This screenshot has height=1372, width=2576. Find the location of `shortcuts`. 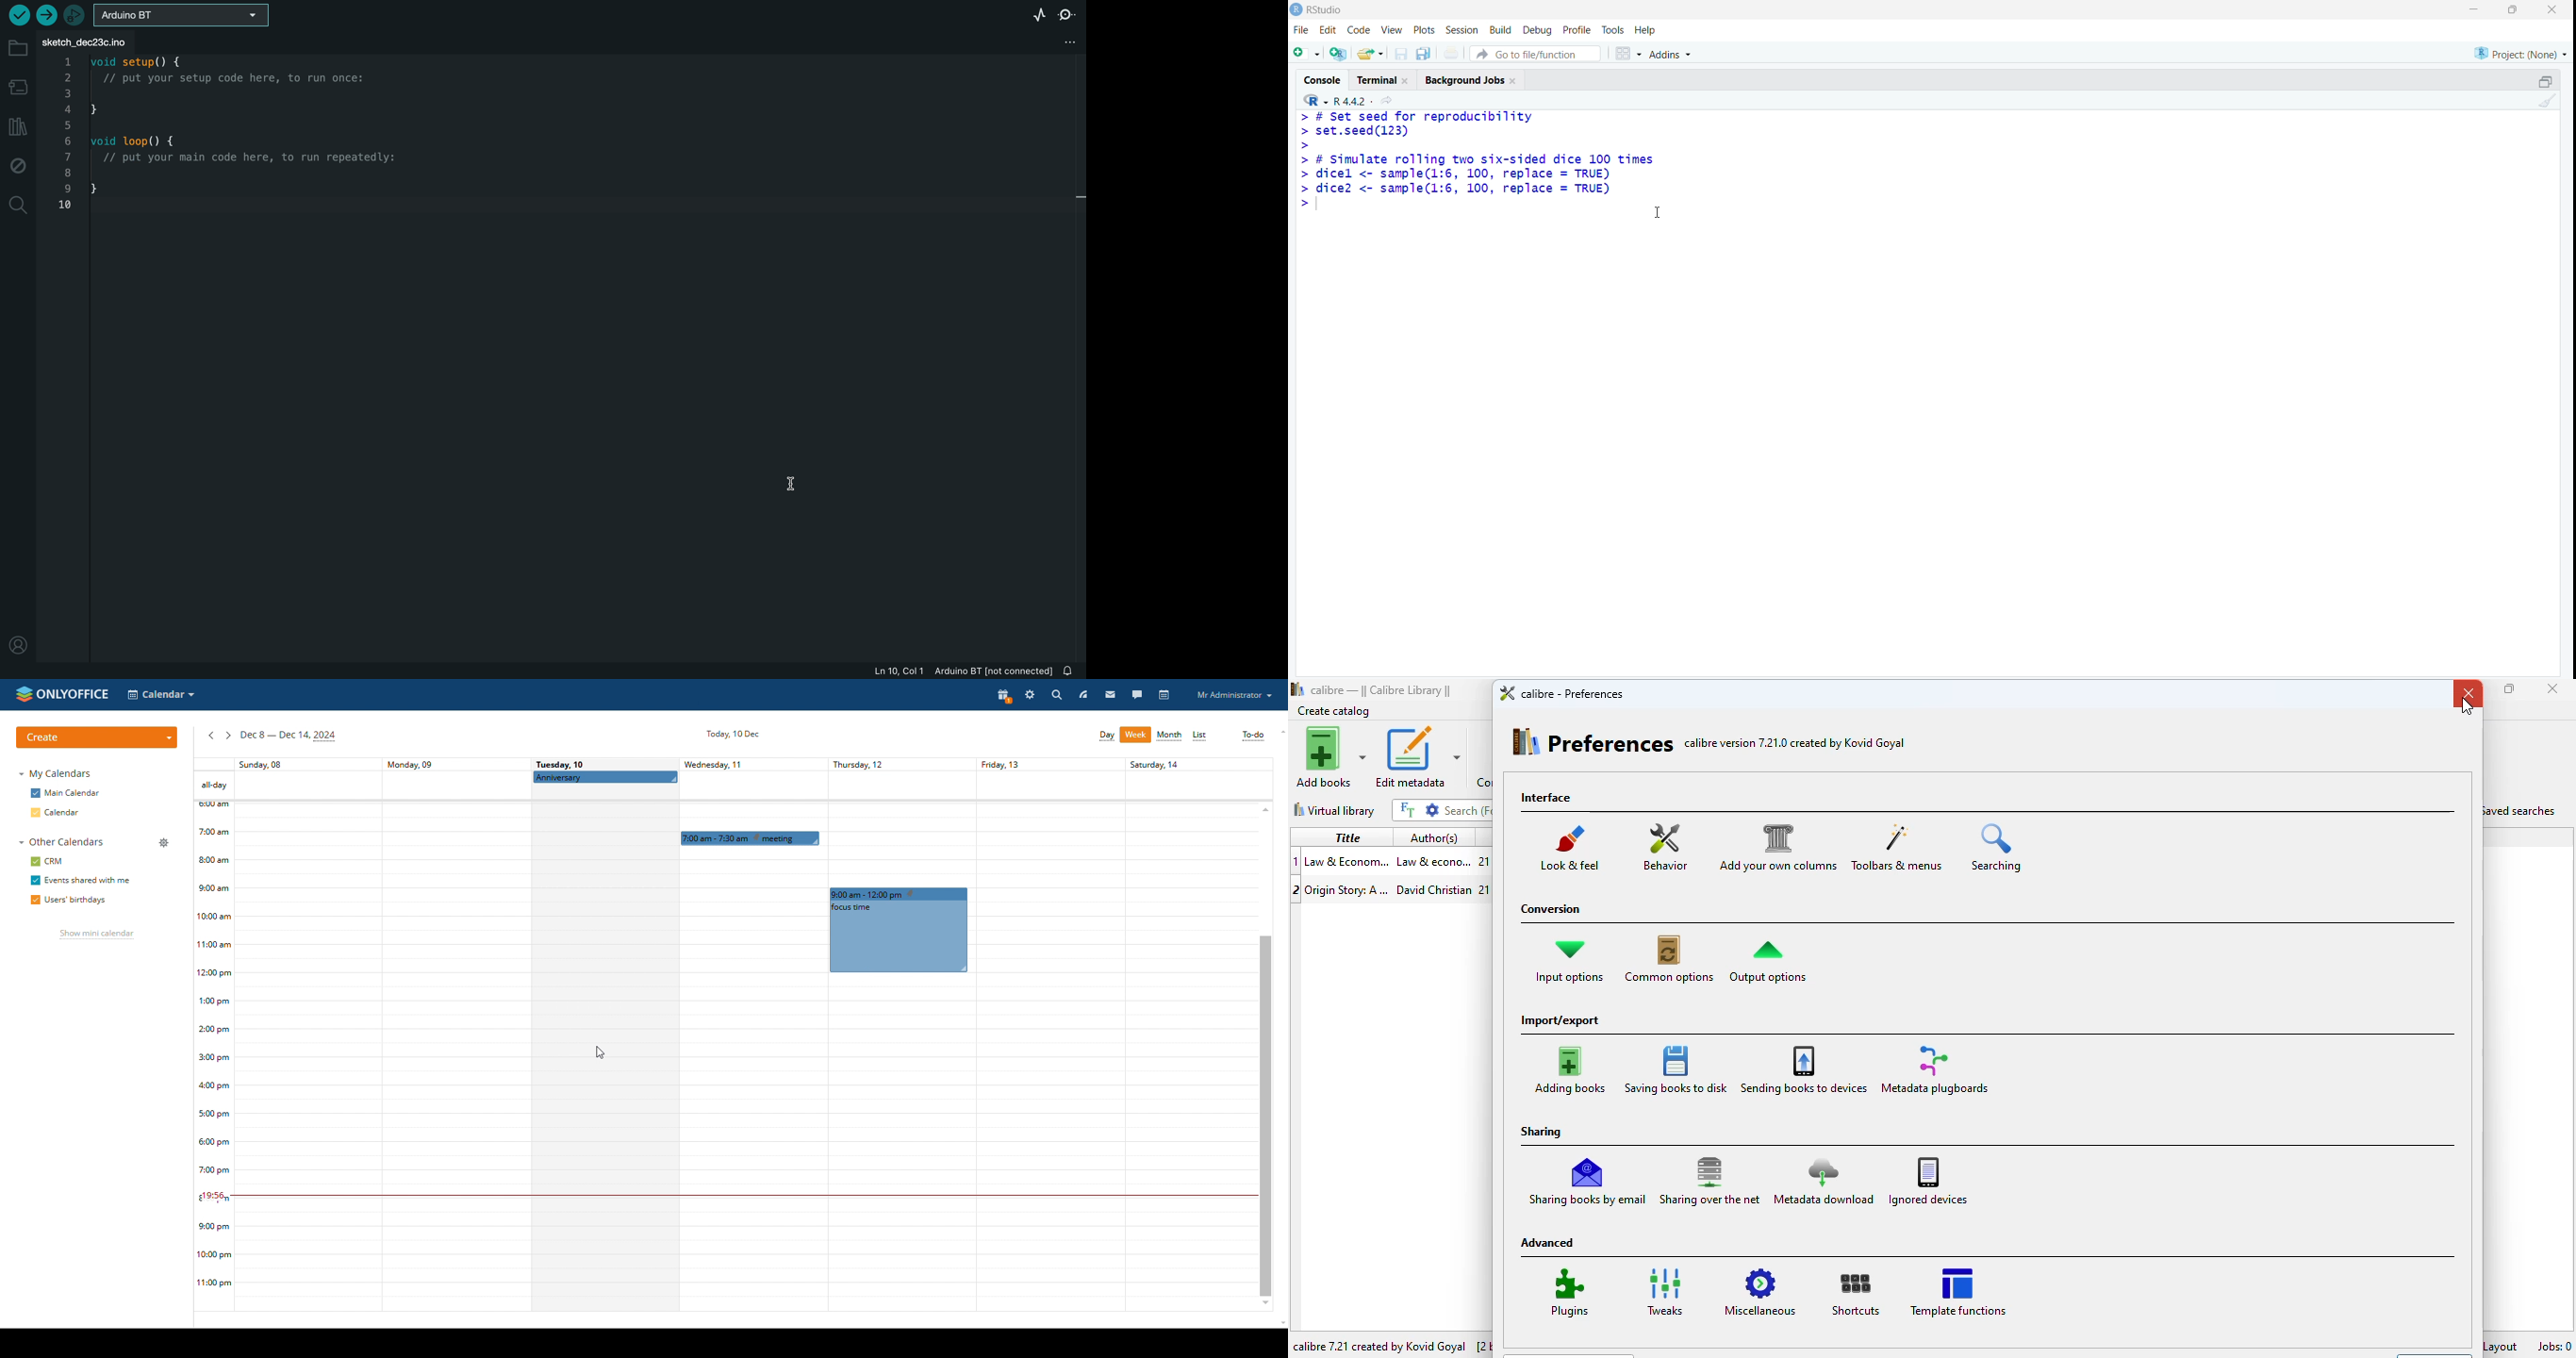

shortcuts is located at coordinates (1852, 1292).